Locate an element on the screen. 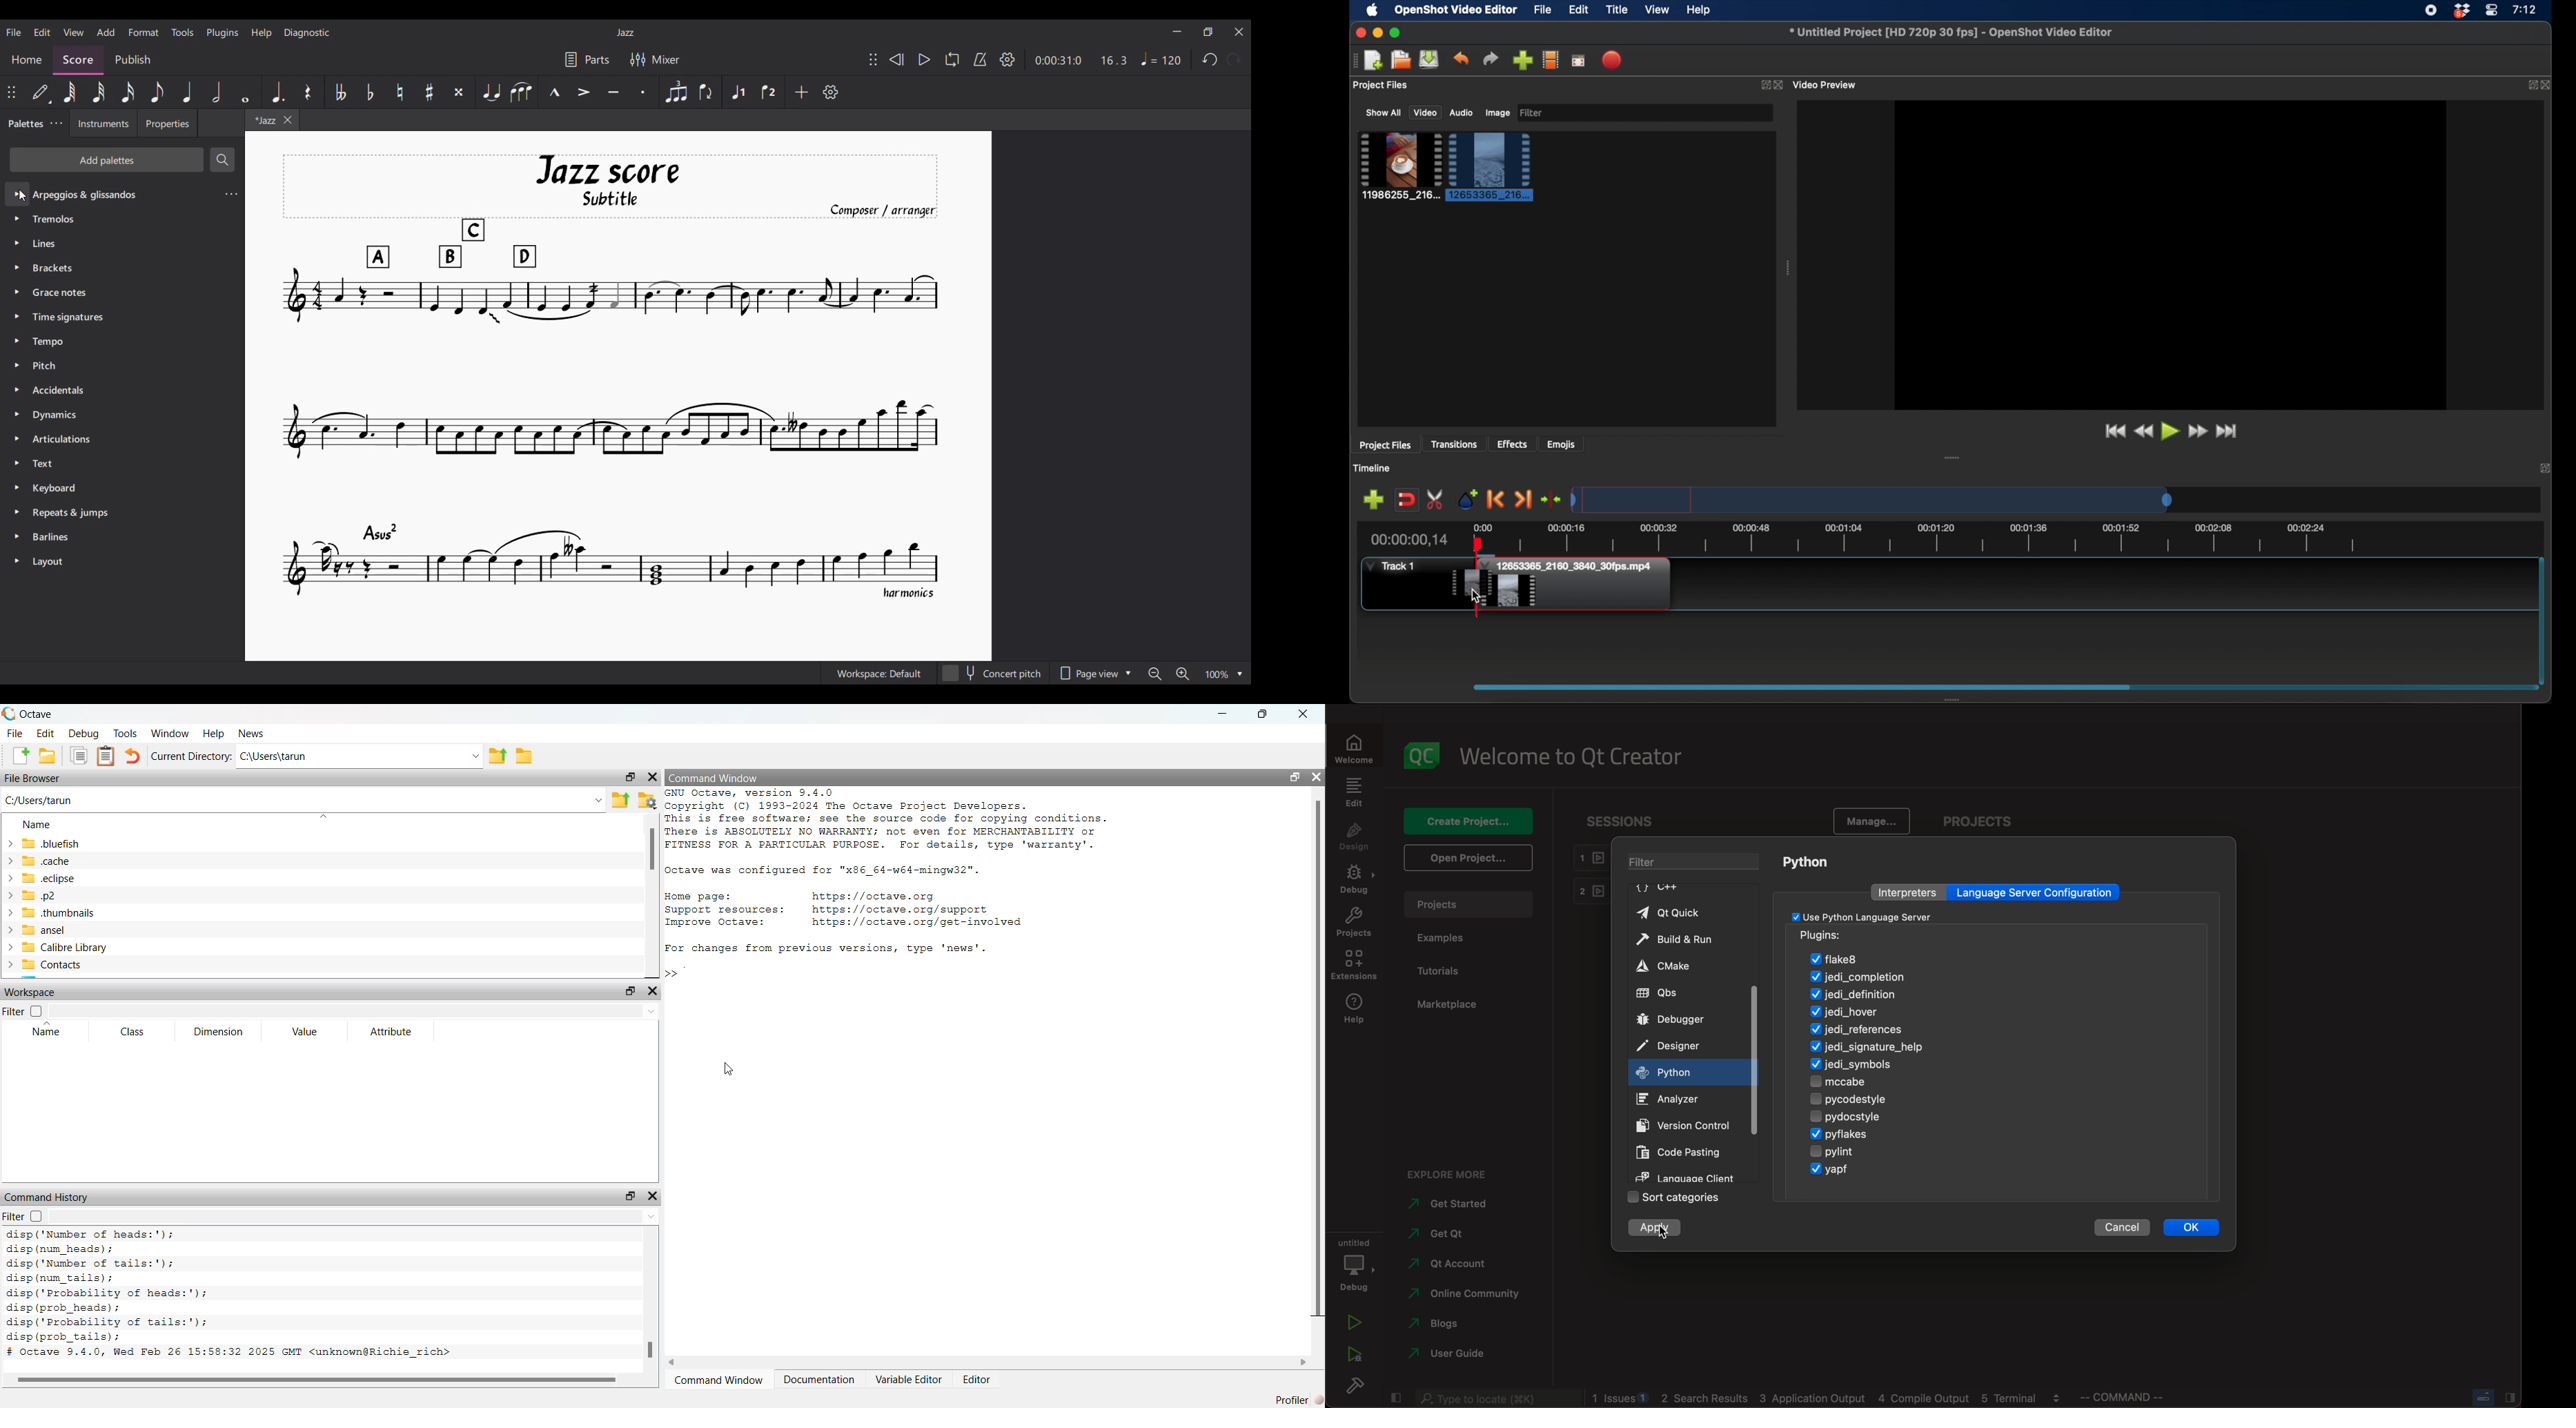 The image size is (2576, 1428). Play is located at coordinates (925, 59).